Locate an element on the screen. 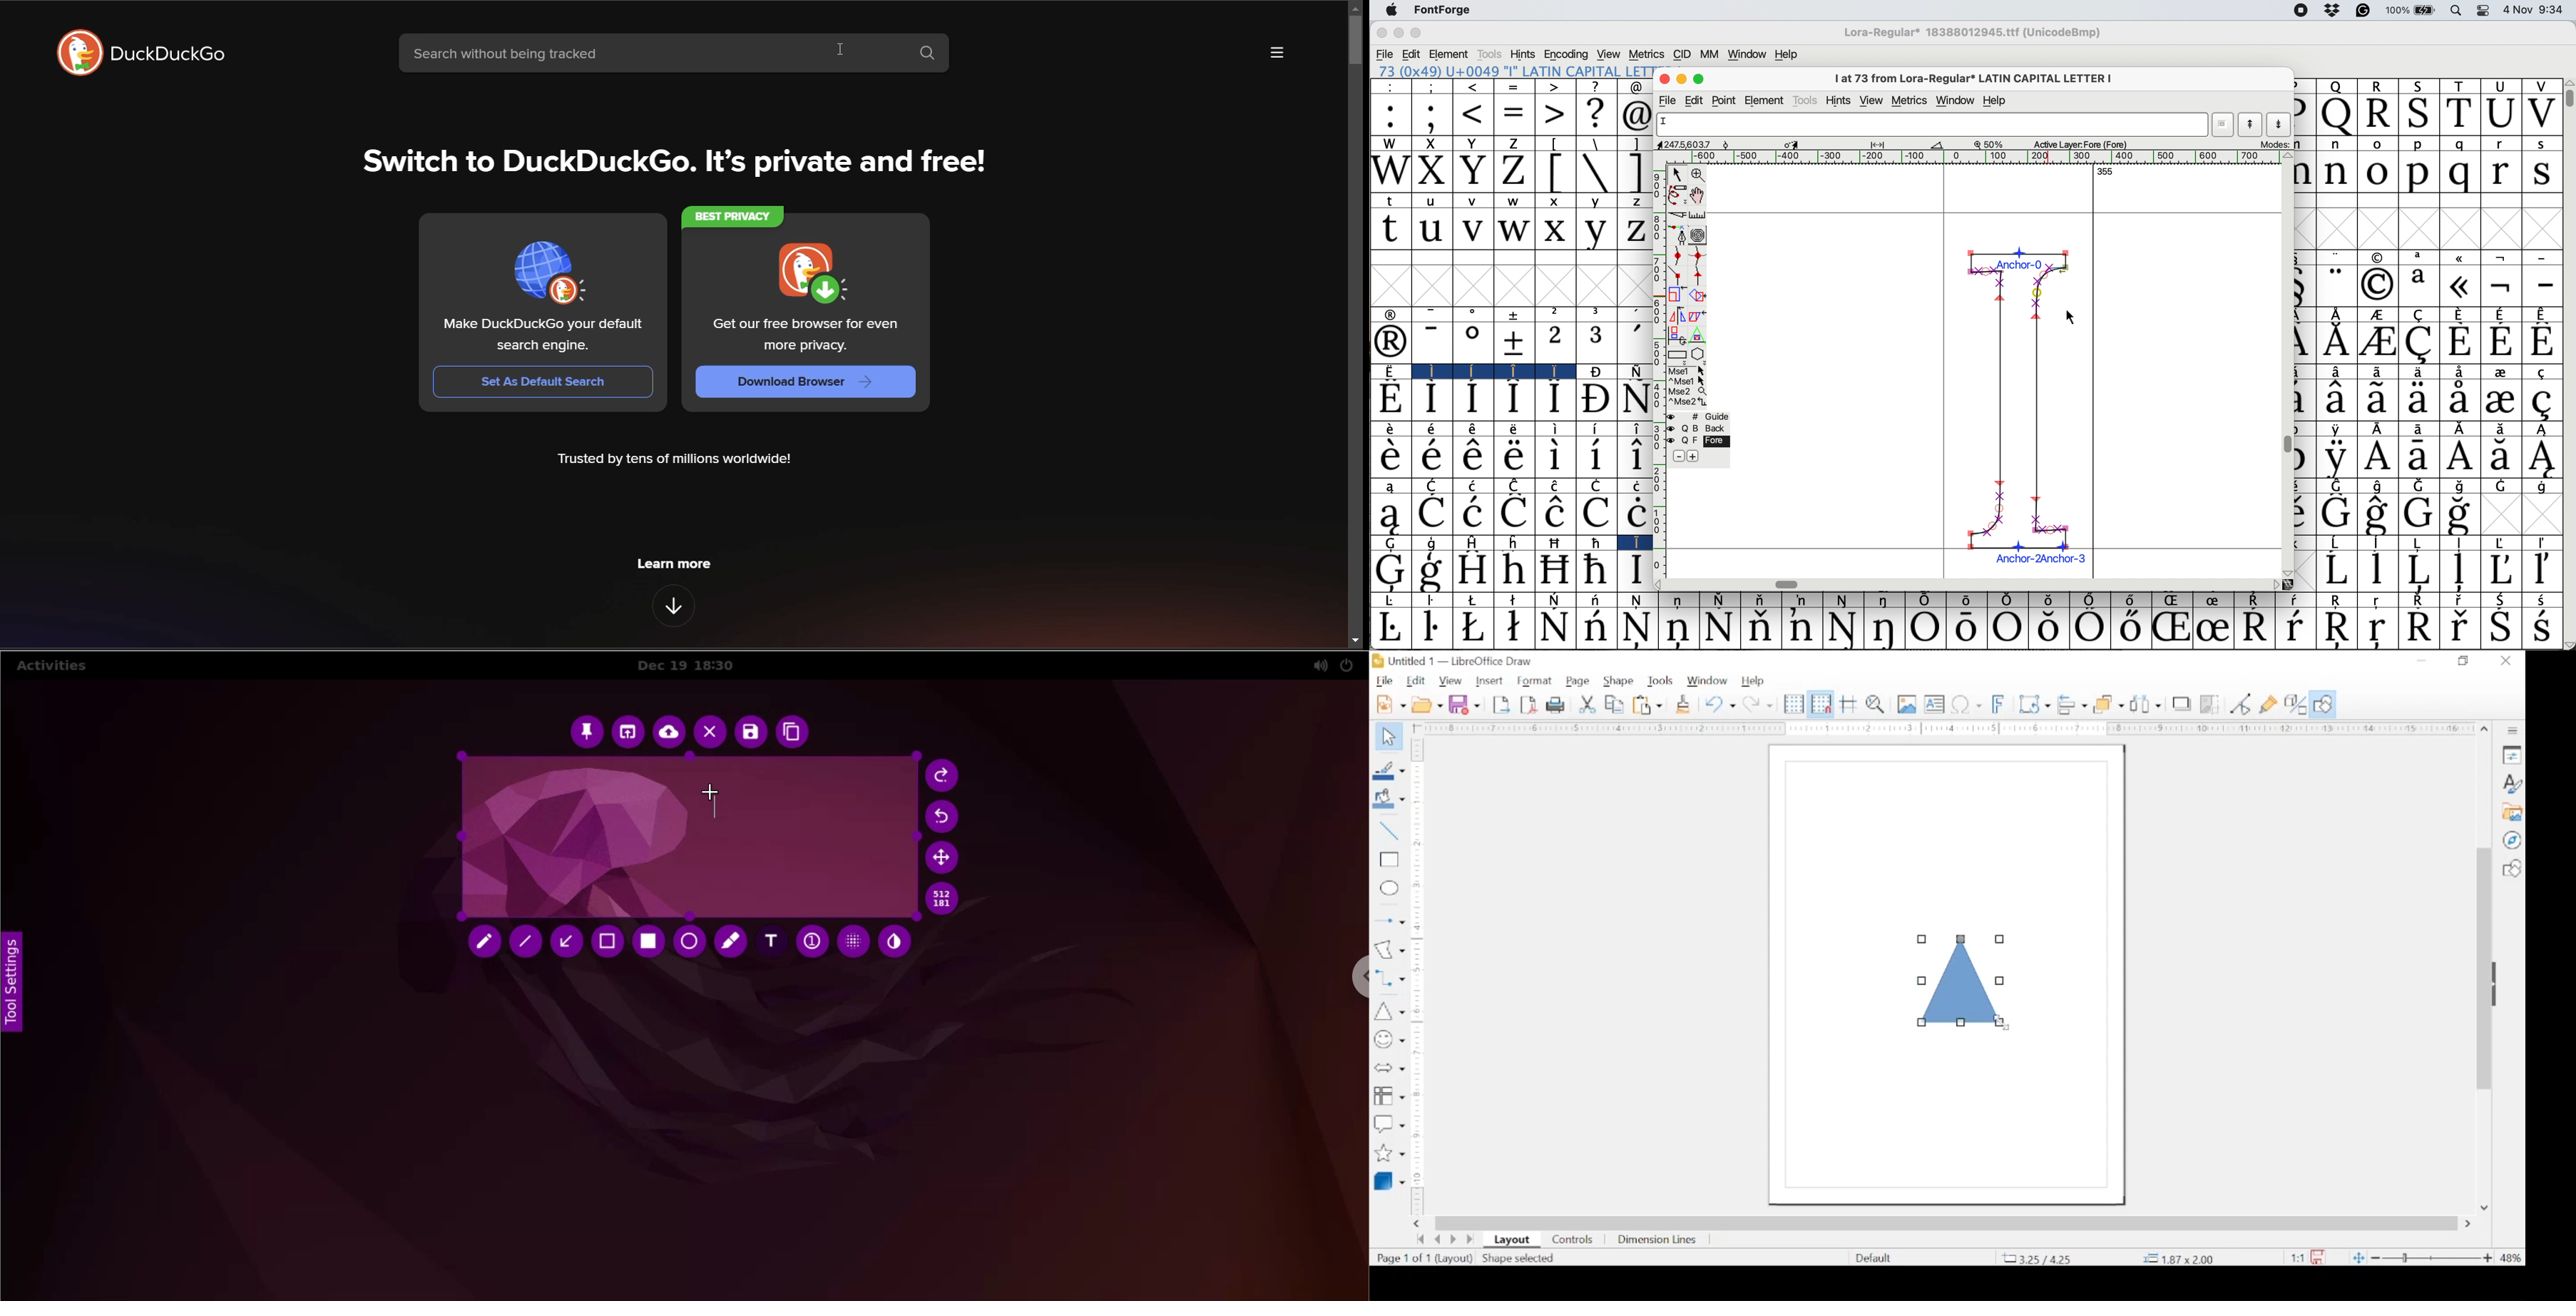  zoom and pan is located at coordinates (1876, 705).